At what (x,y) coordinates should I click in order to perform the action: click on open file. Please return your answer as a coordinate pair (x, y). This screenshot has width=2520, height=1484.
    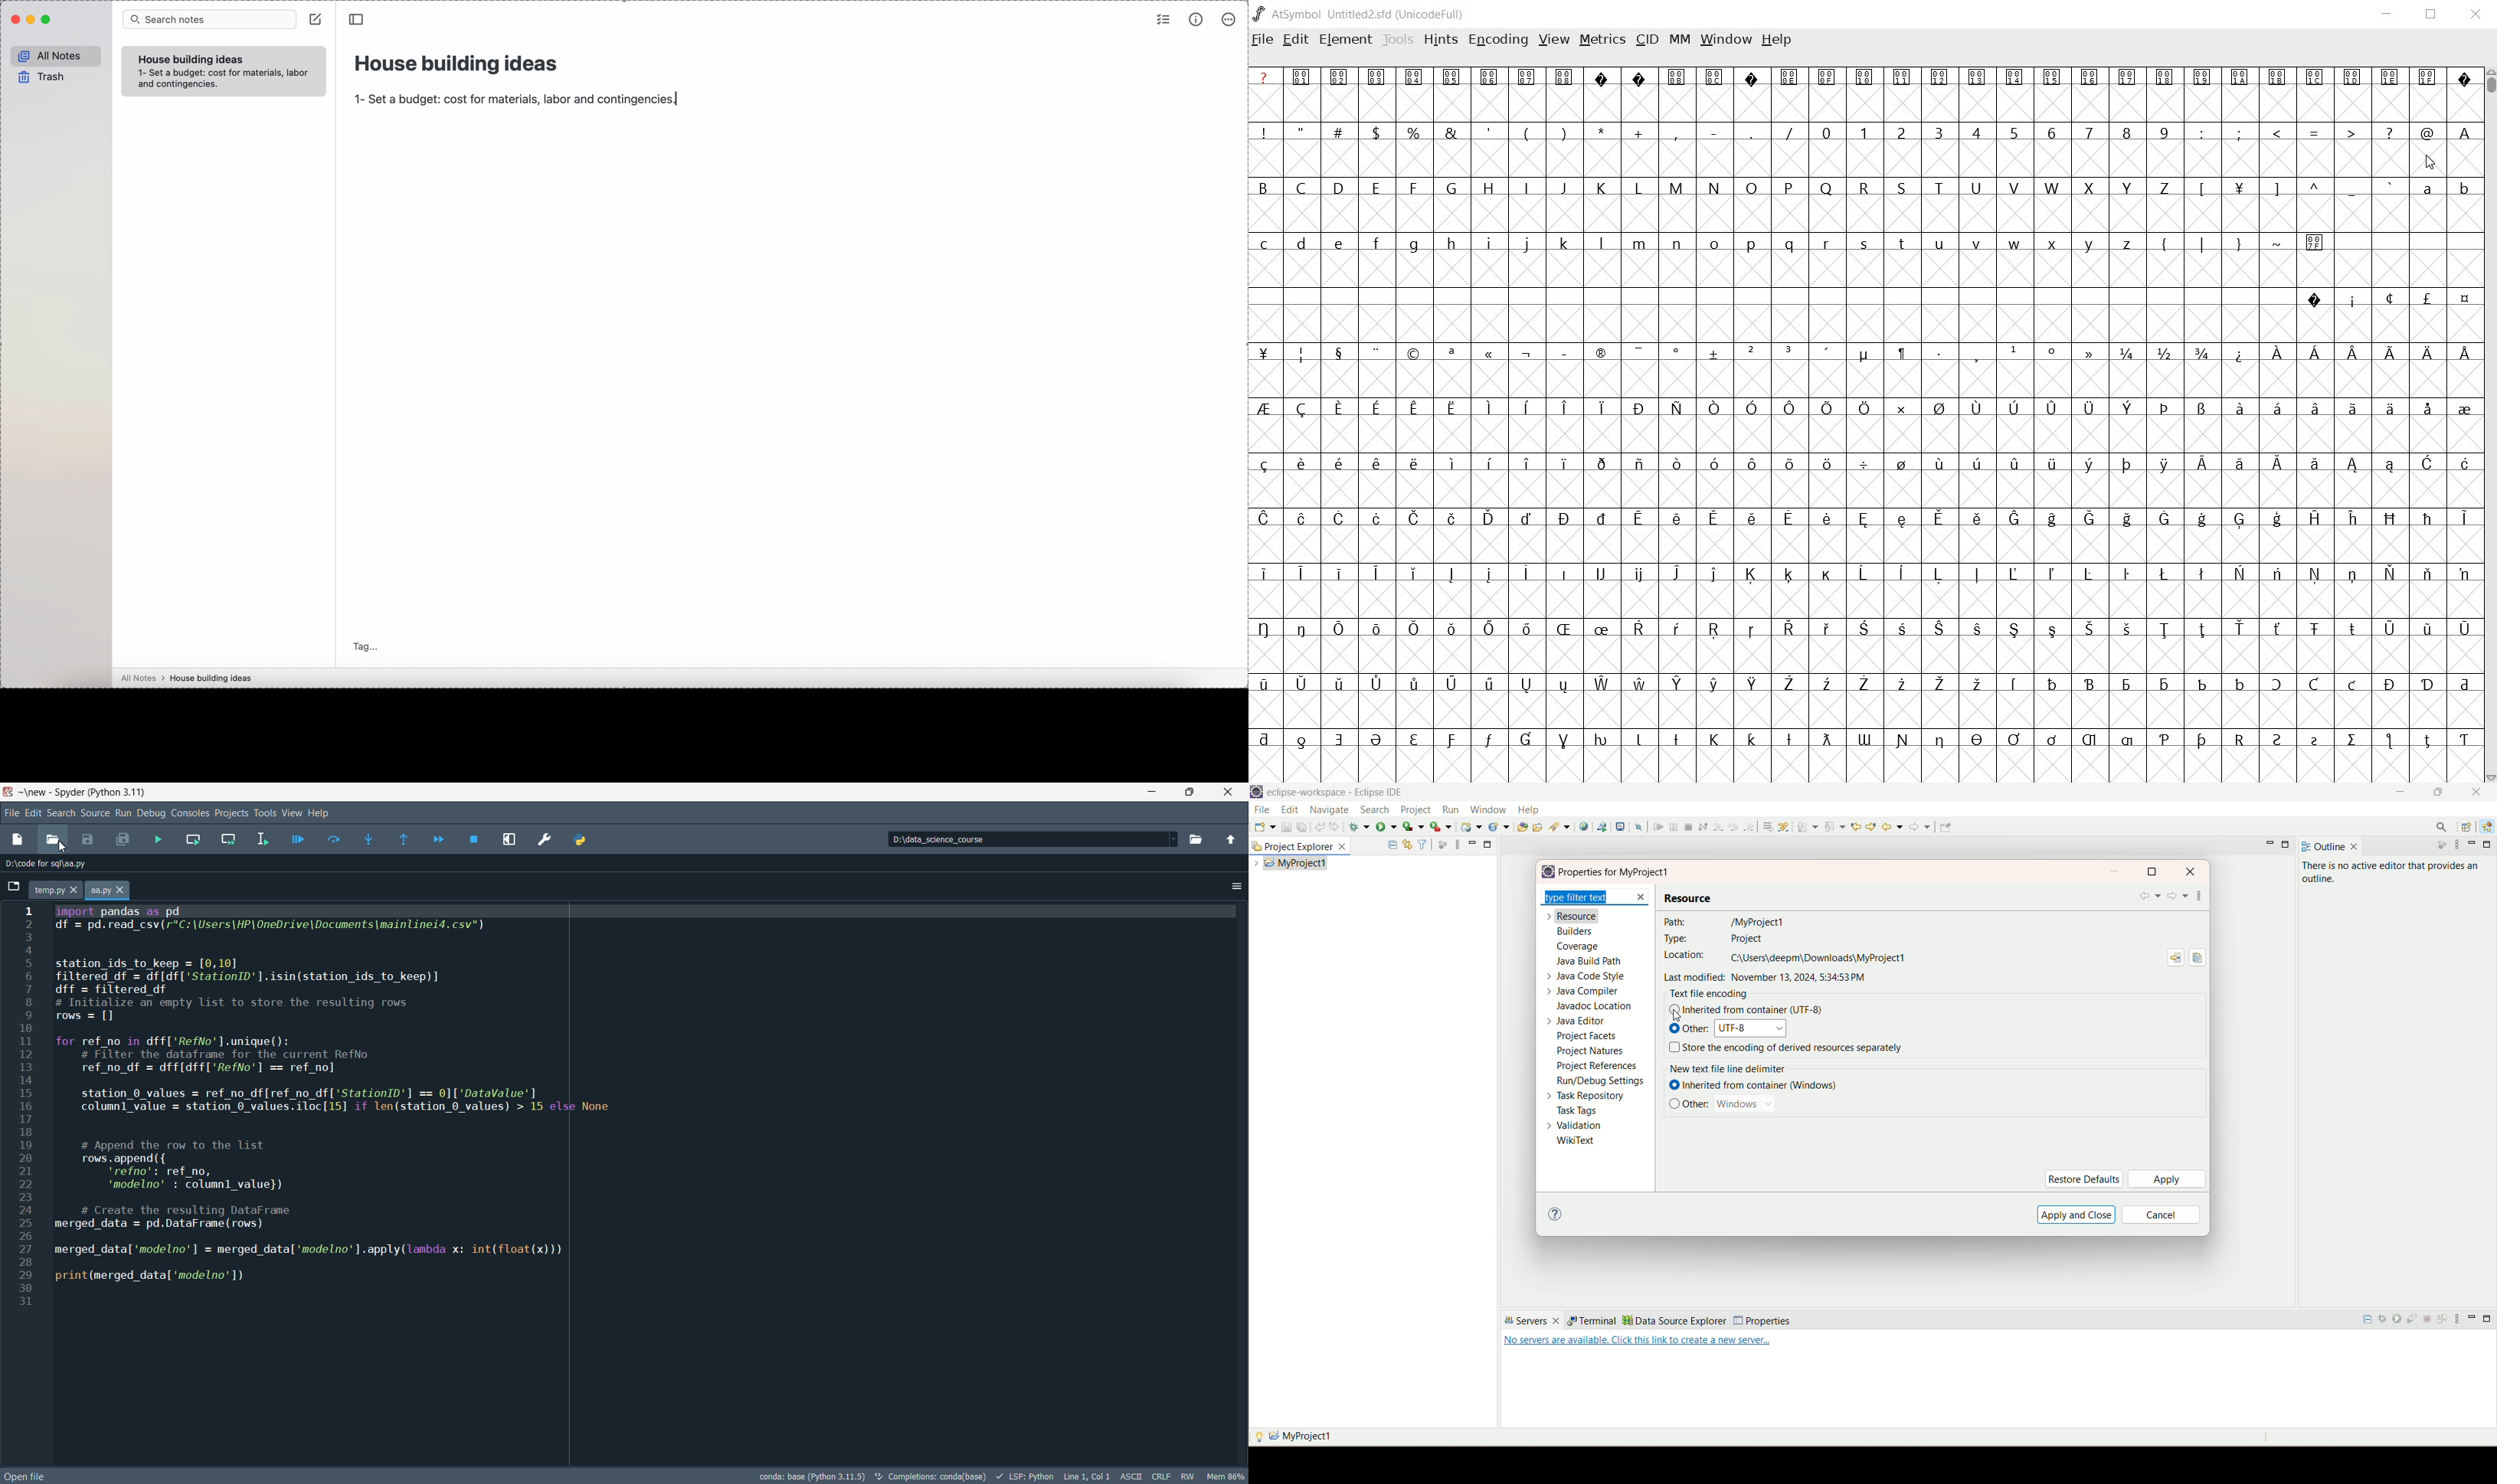
    Looking at the image, I should click on (53, 841).